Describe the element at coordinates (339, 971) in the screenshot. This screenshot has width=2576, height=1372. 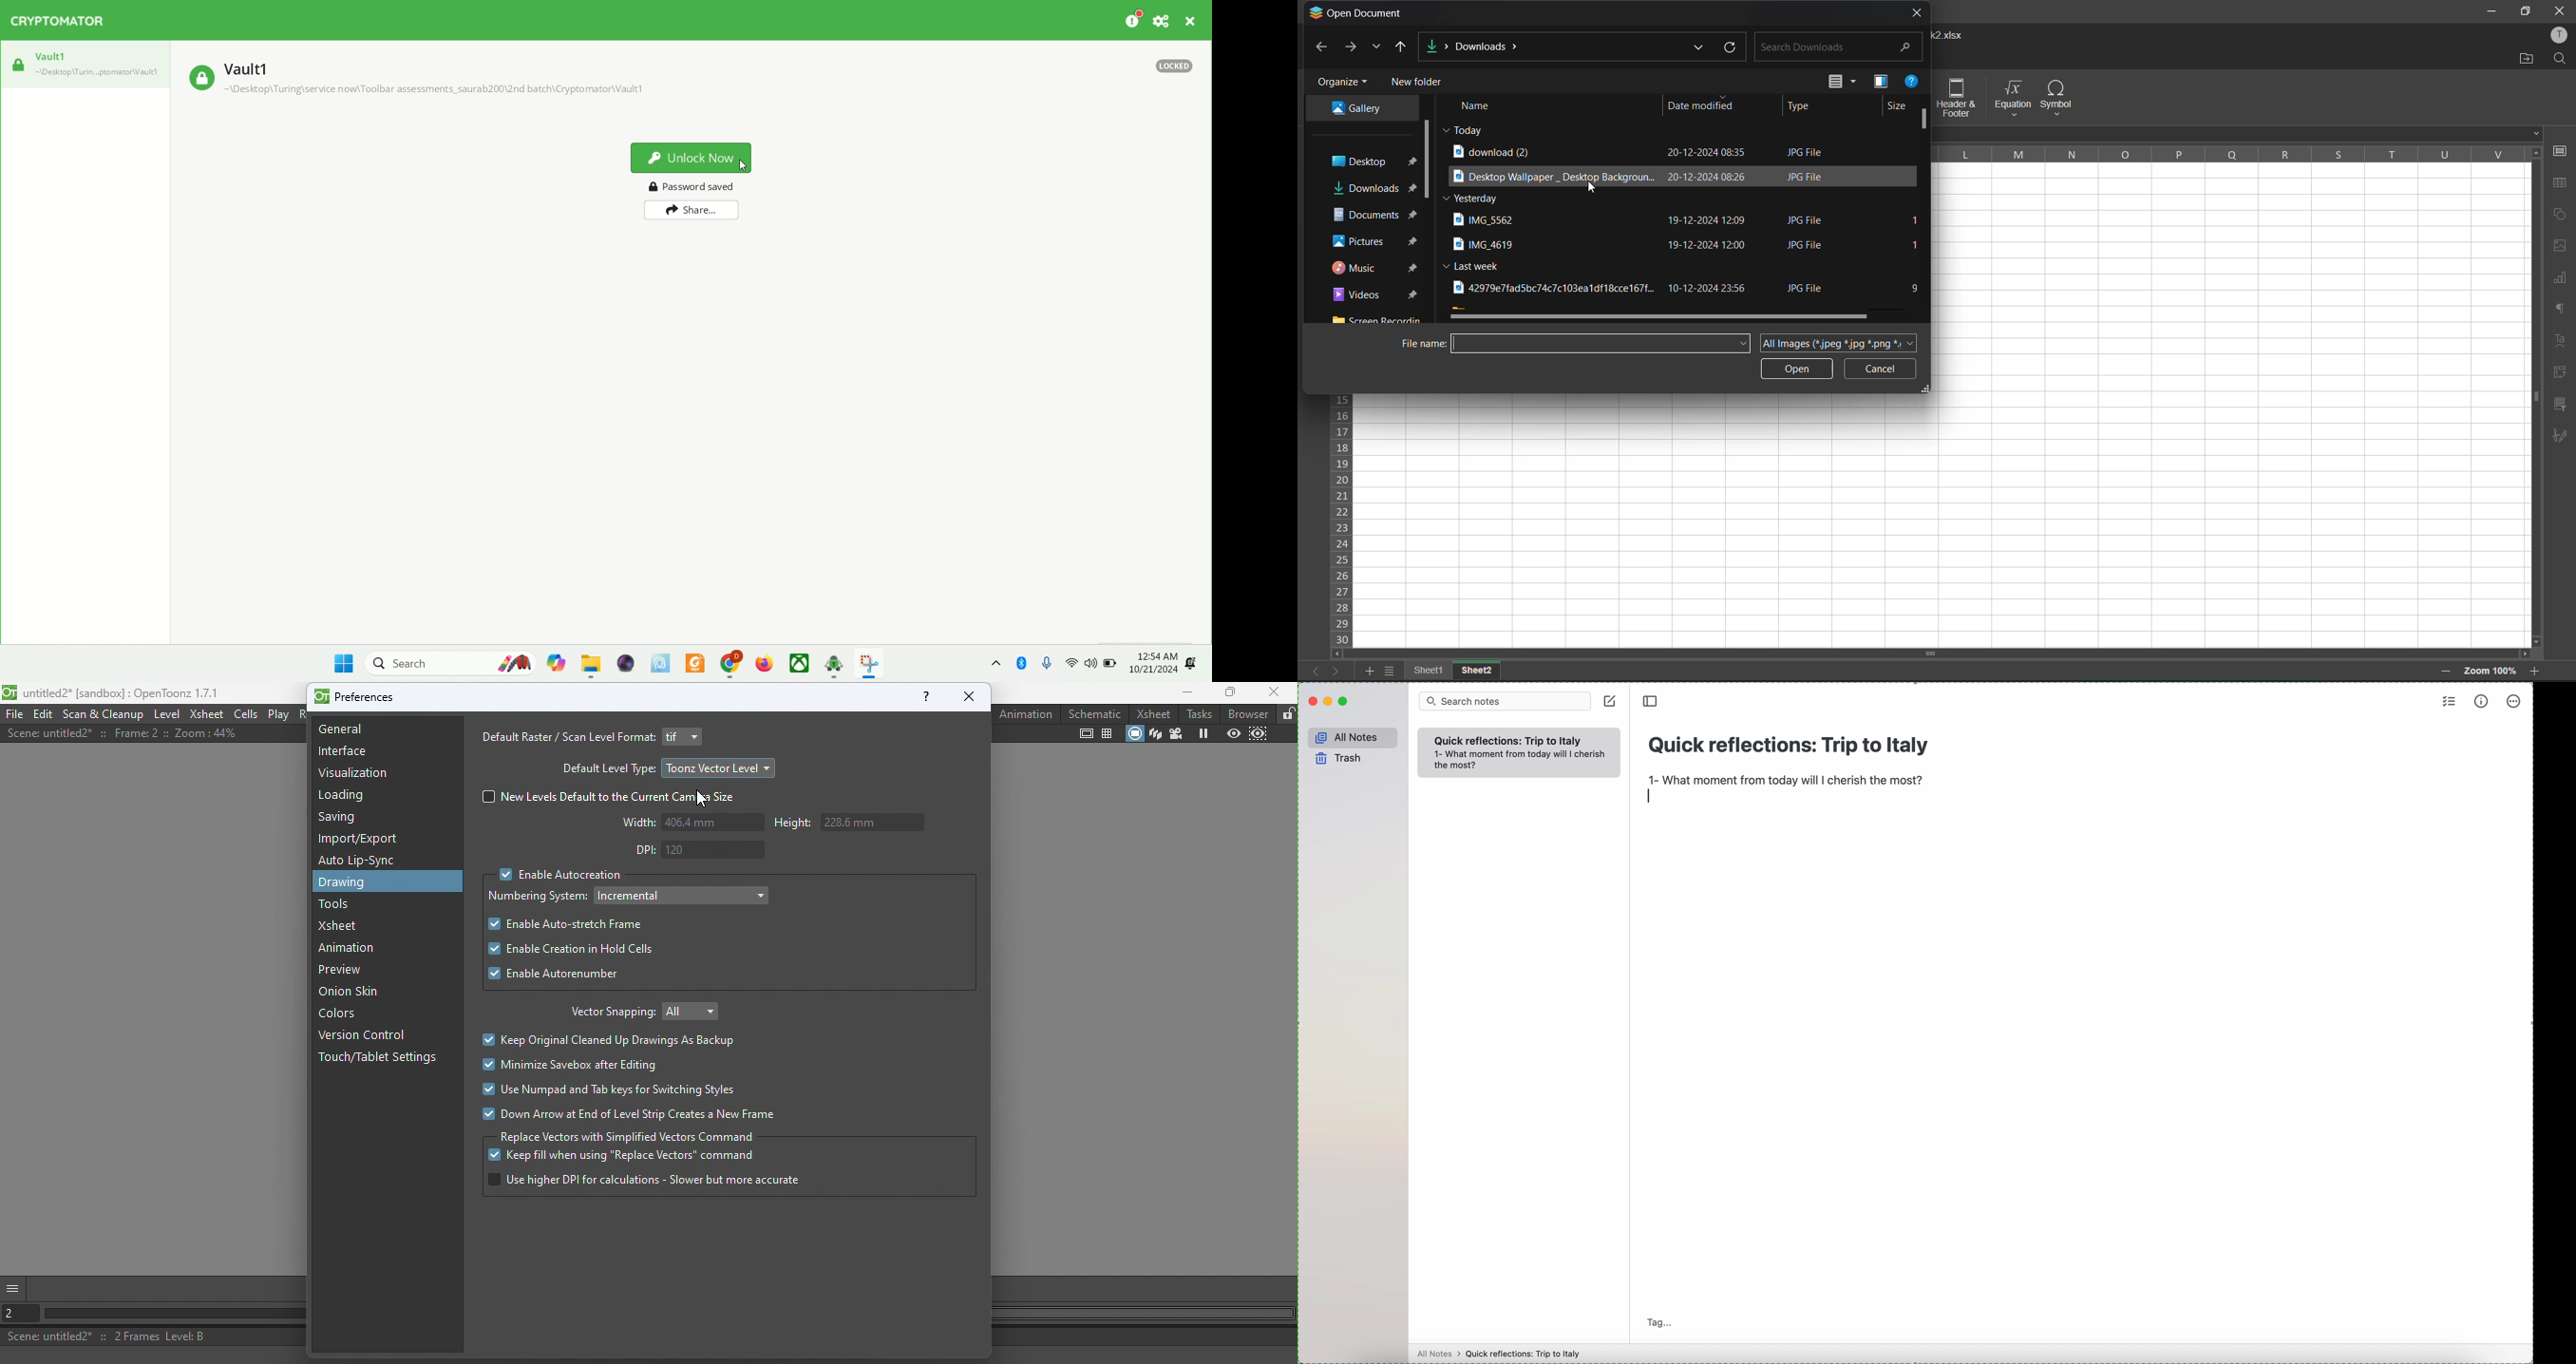
I see `Preview` at that location.